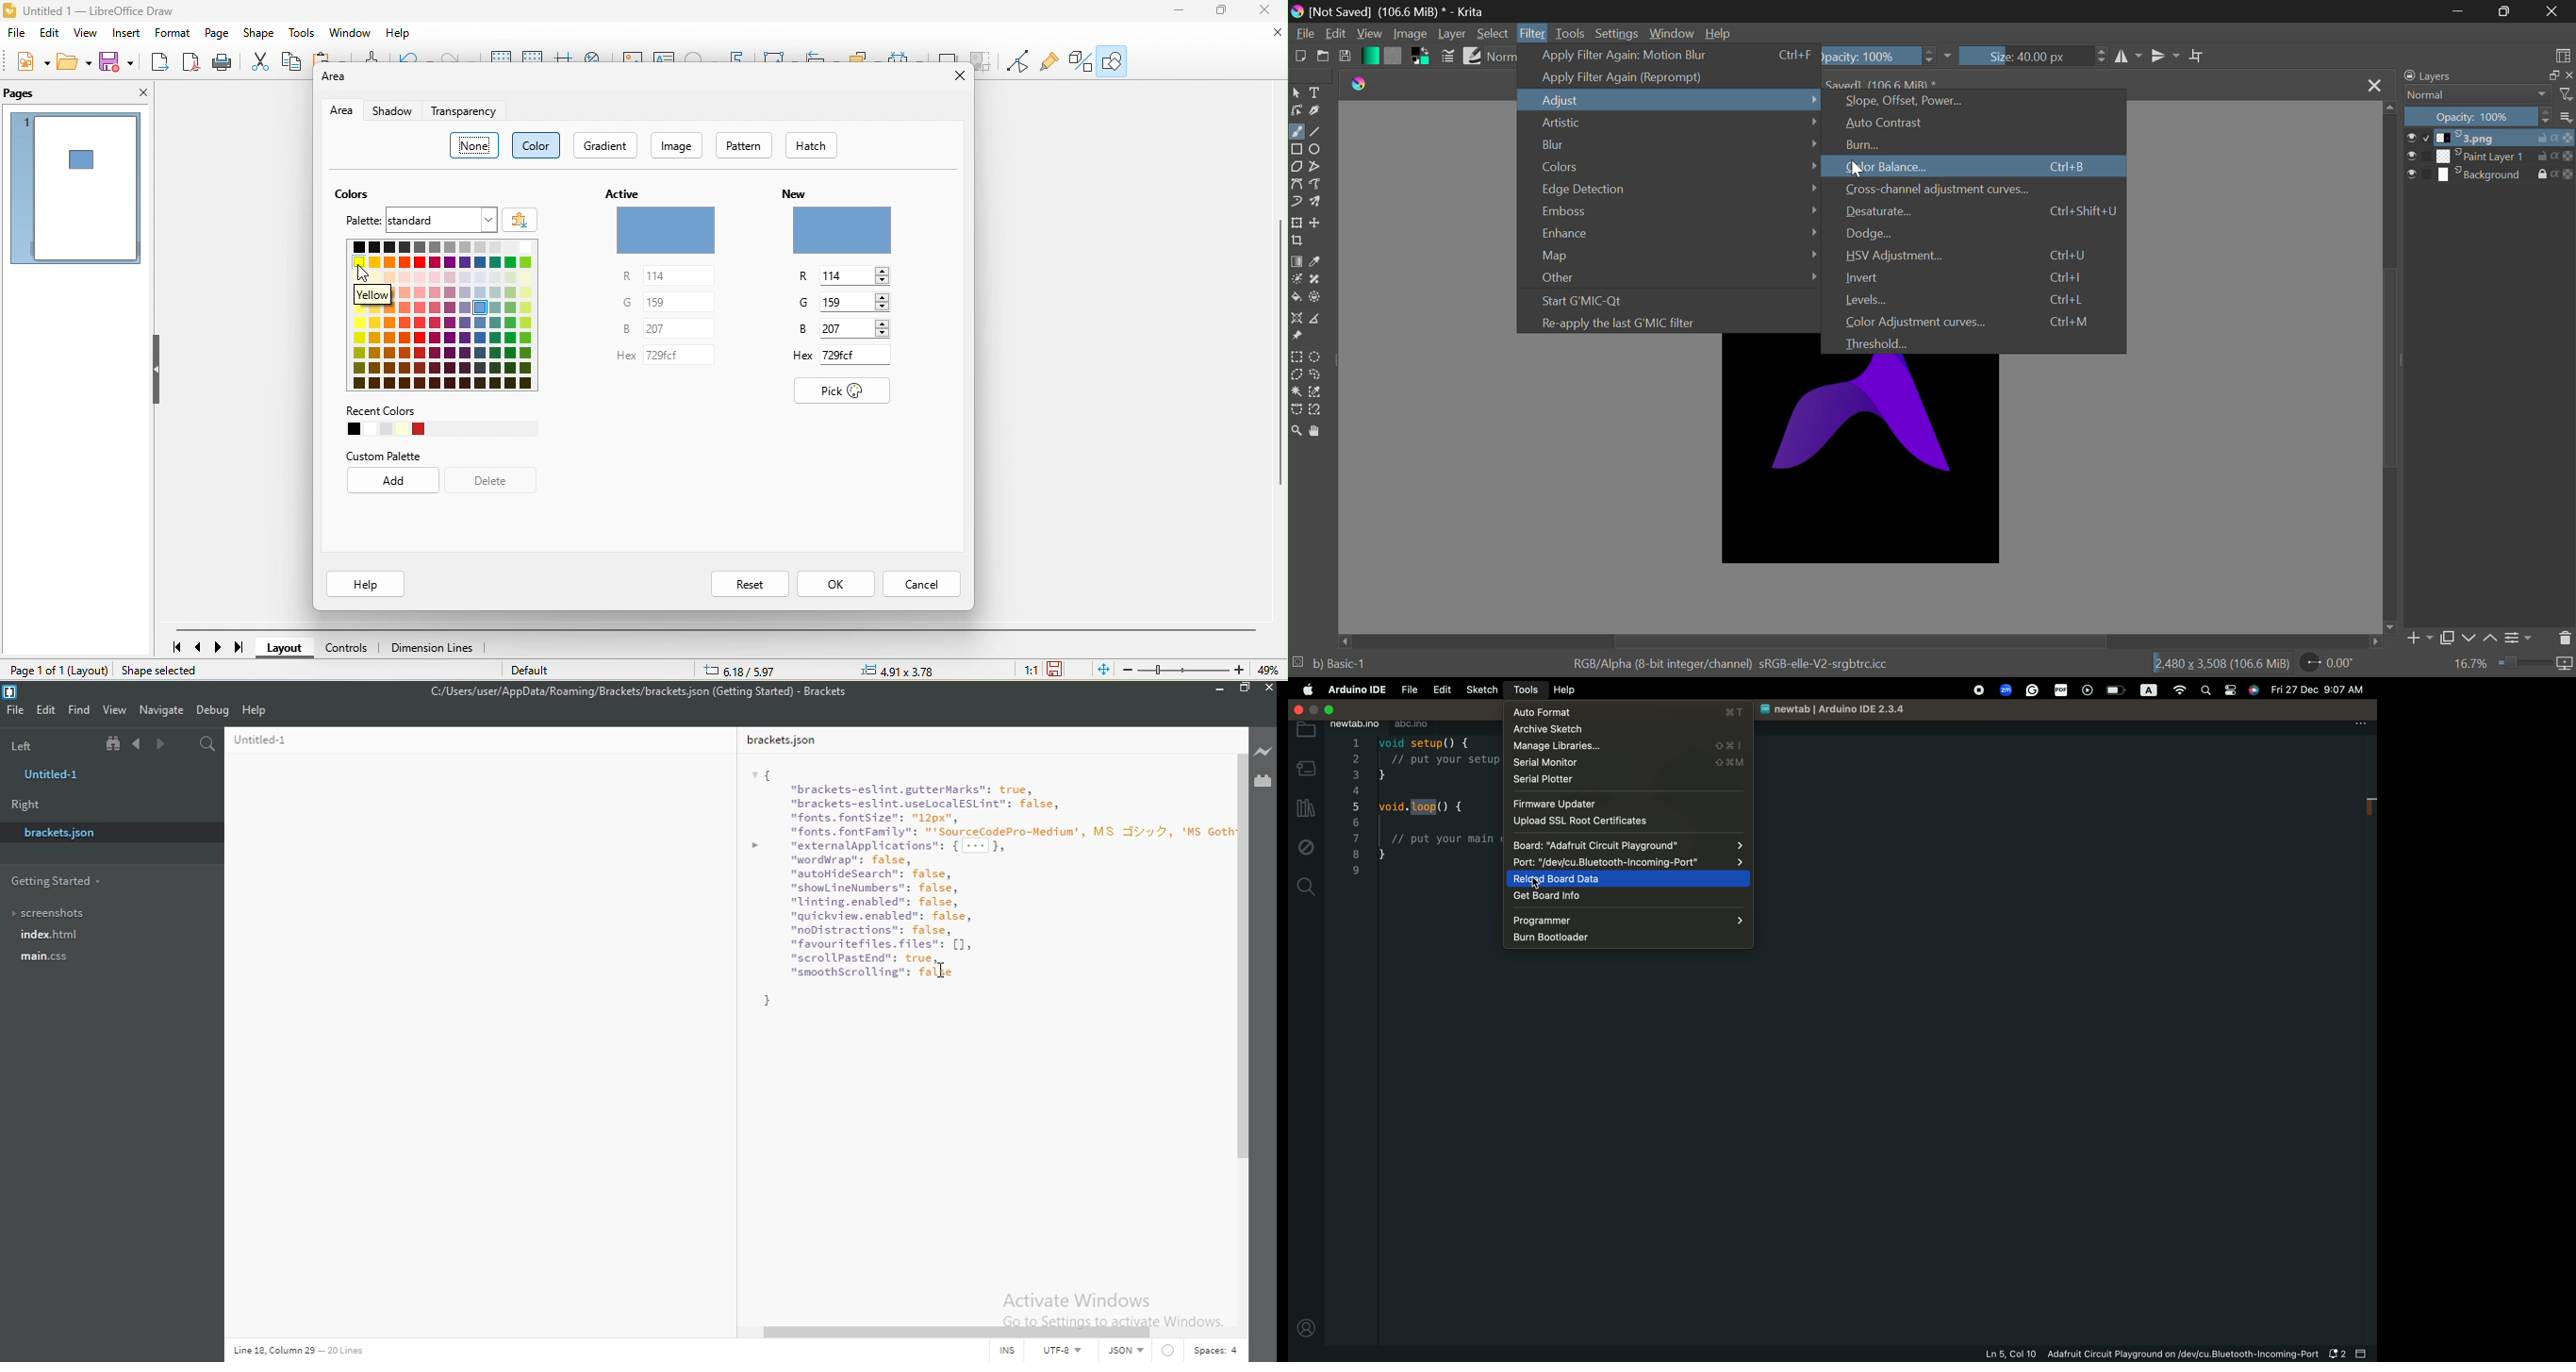 The width and height of the screenshot is (2576, 1372). What do you see at coordinates (2479, 117) in the screenshot?
I see `Opacity 100%` at bounding box center [2479, 117].